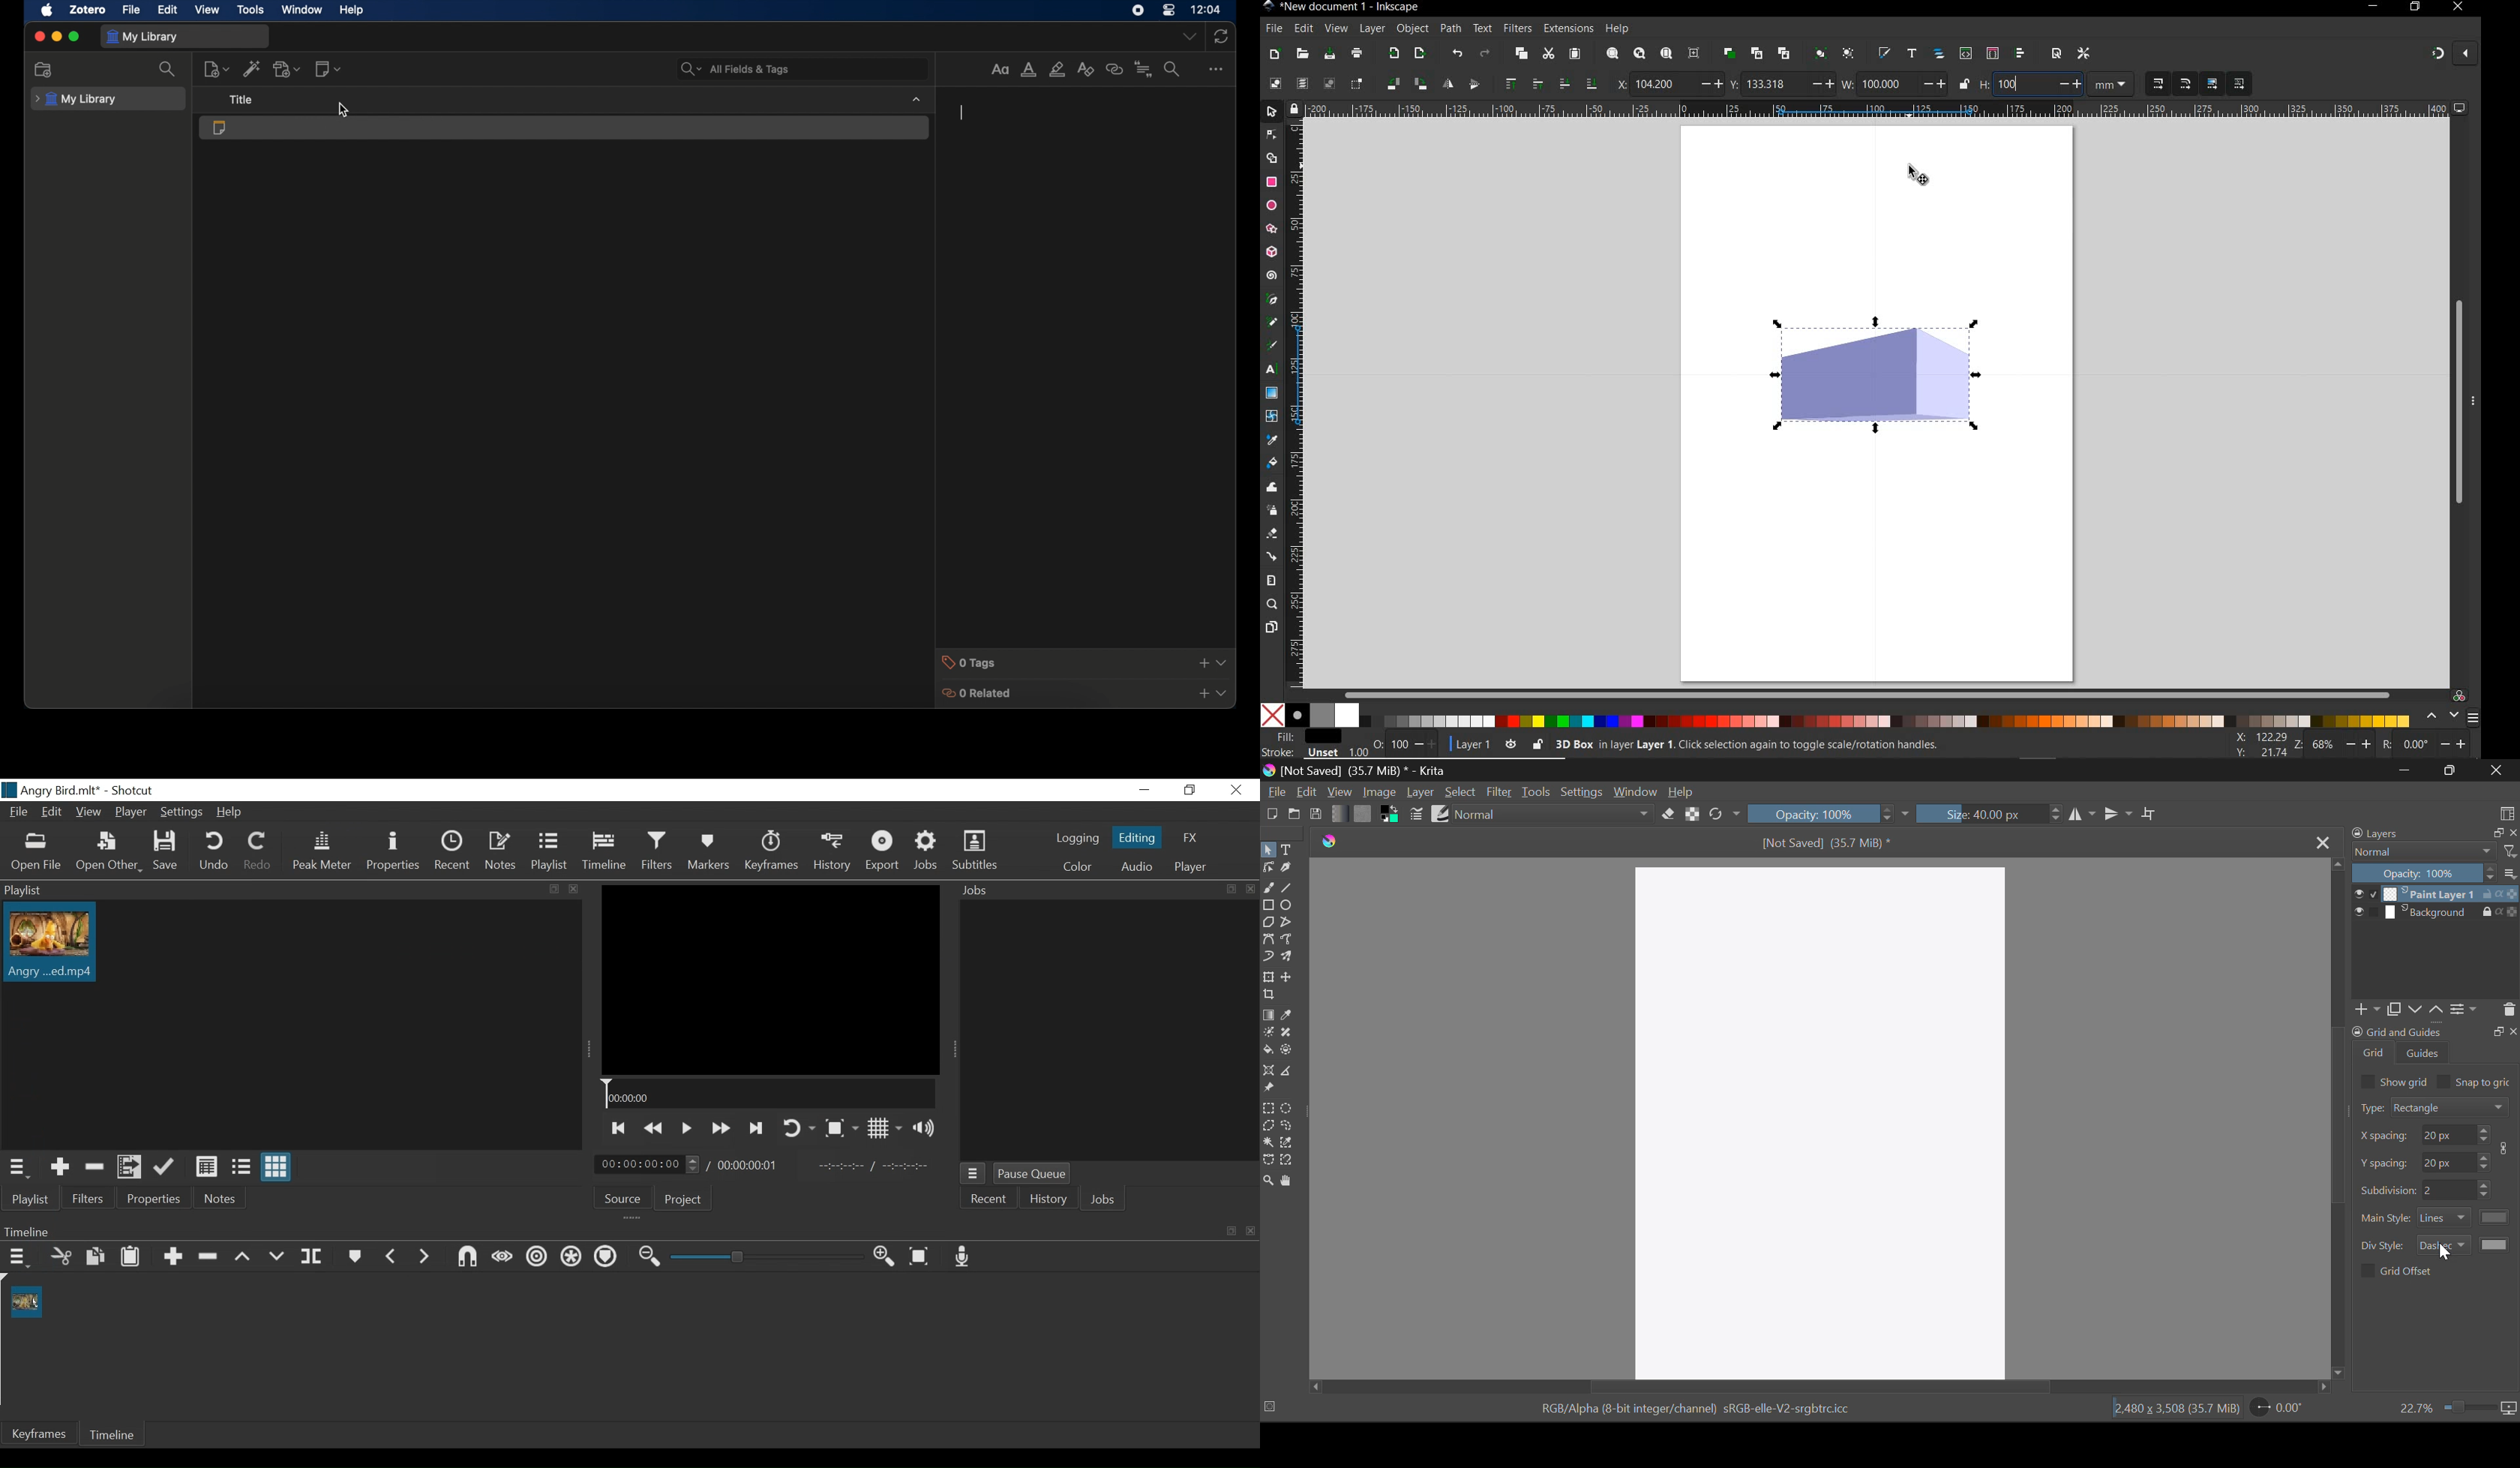 The width and height of the screenshot is (2520, 1484). I want to click on select all, so click(1276, 81).